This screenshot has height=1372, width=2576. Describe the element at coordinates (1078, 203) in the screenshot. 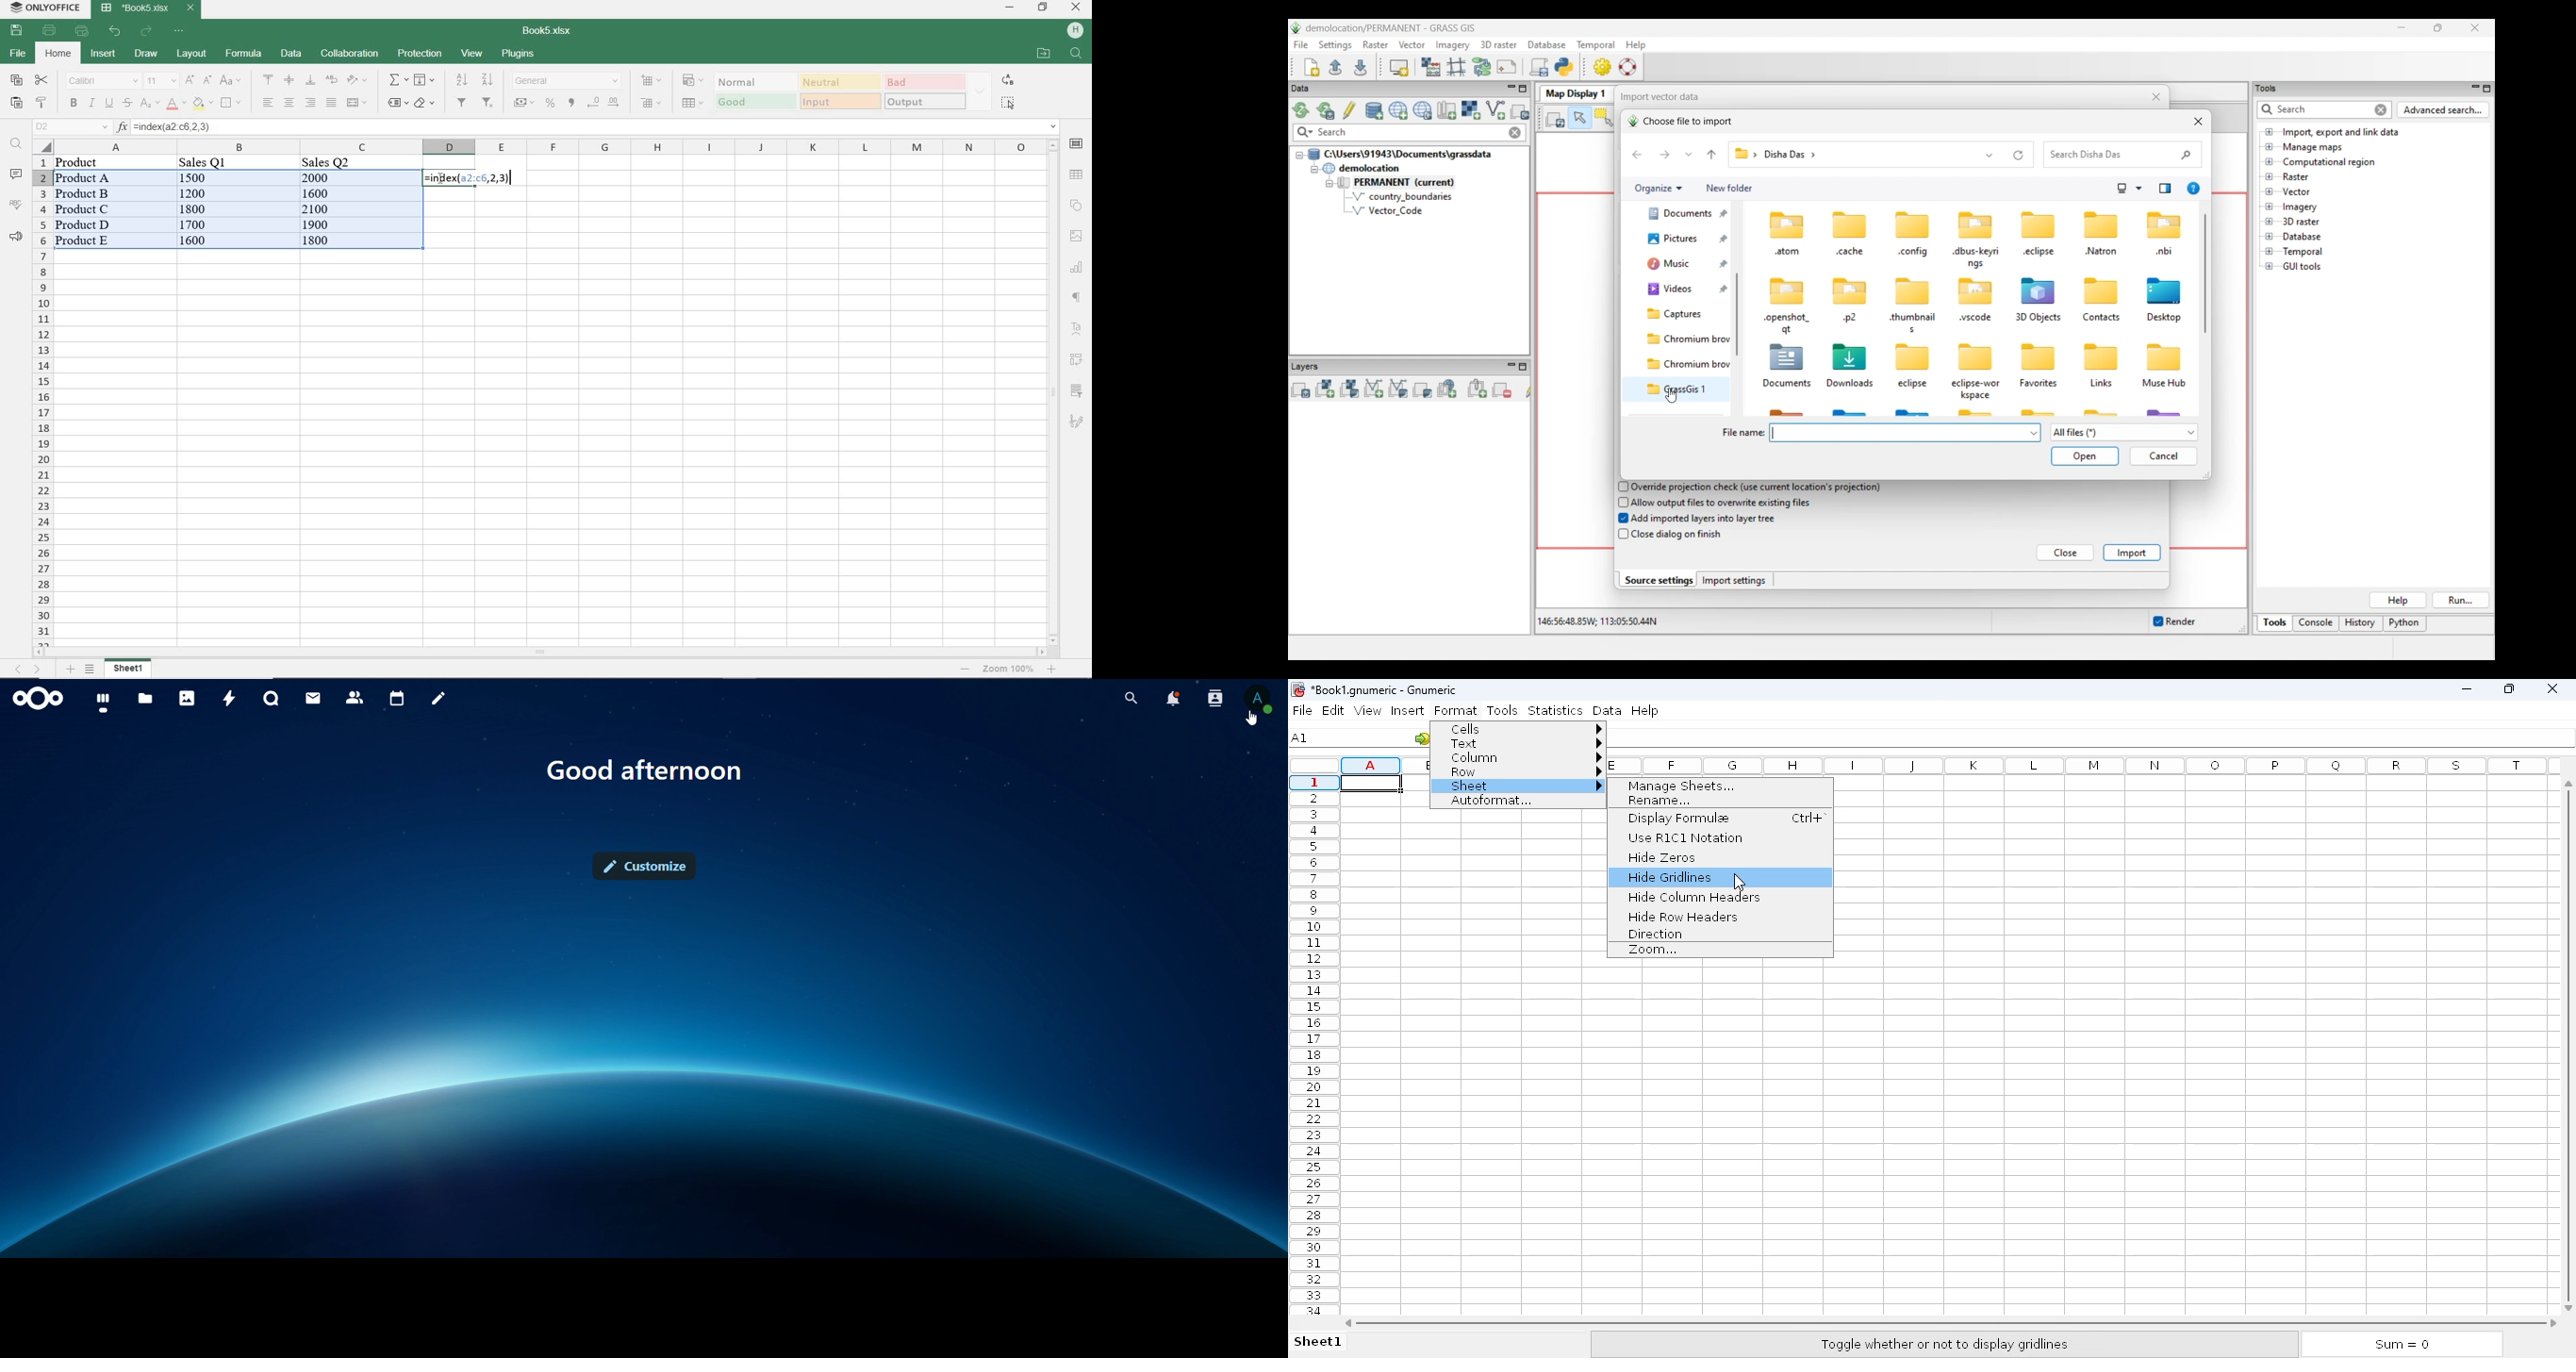

I see `shape` at that location.